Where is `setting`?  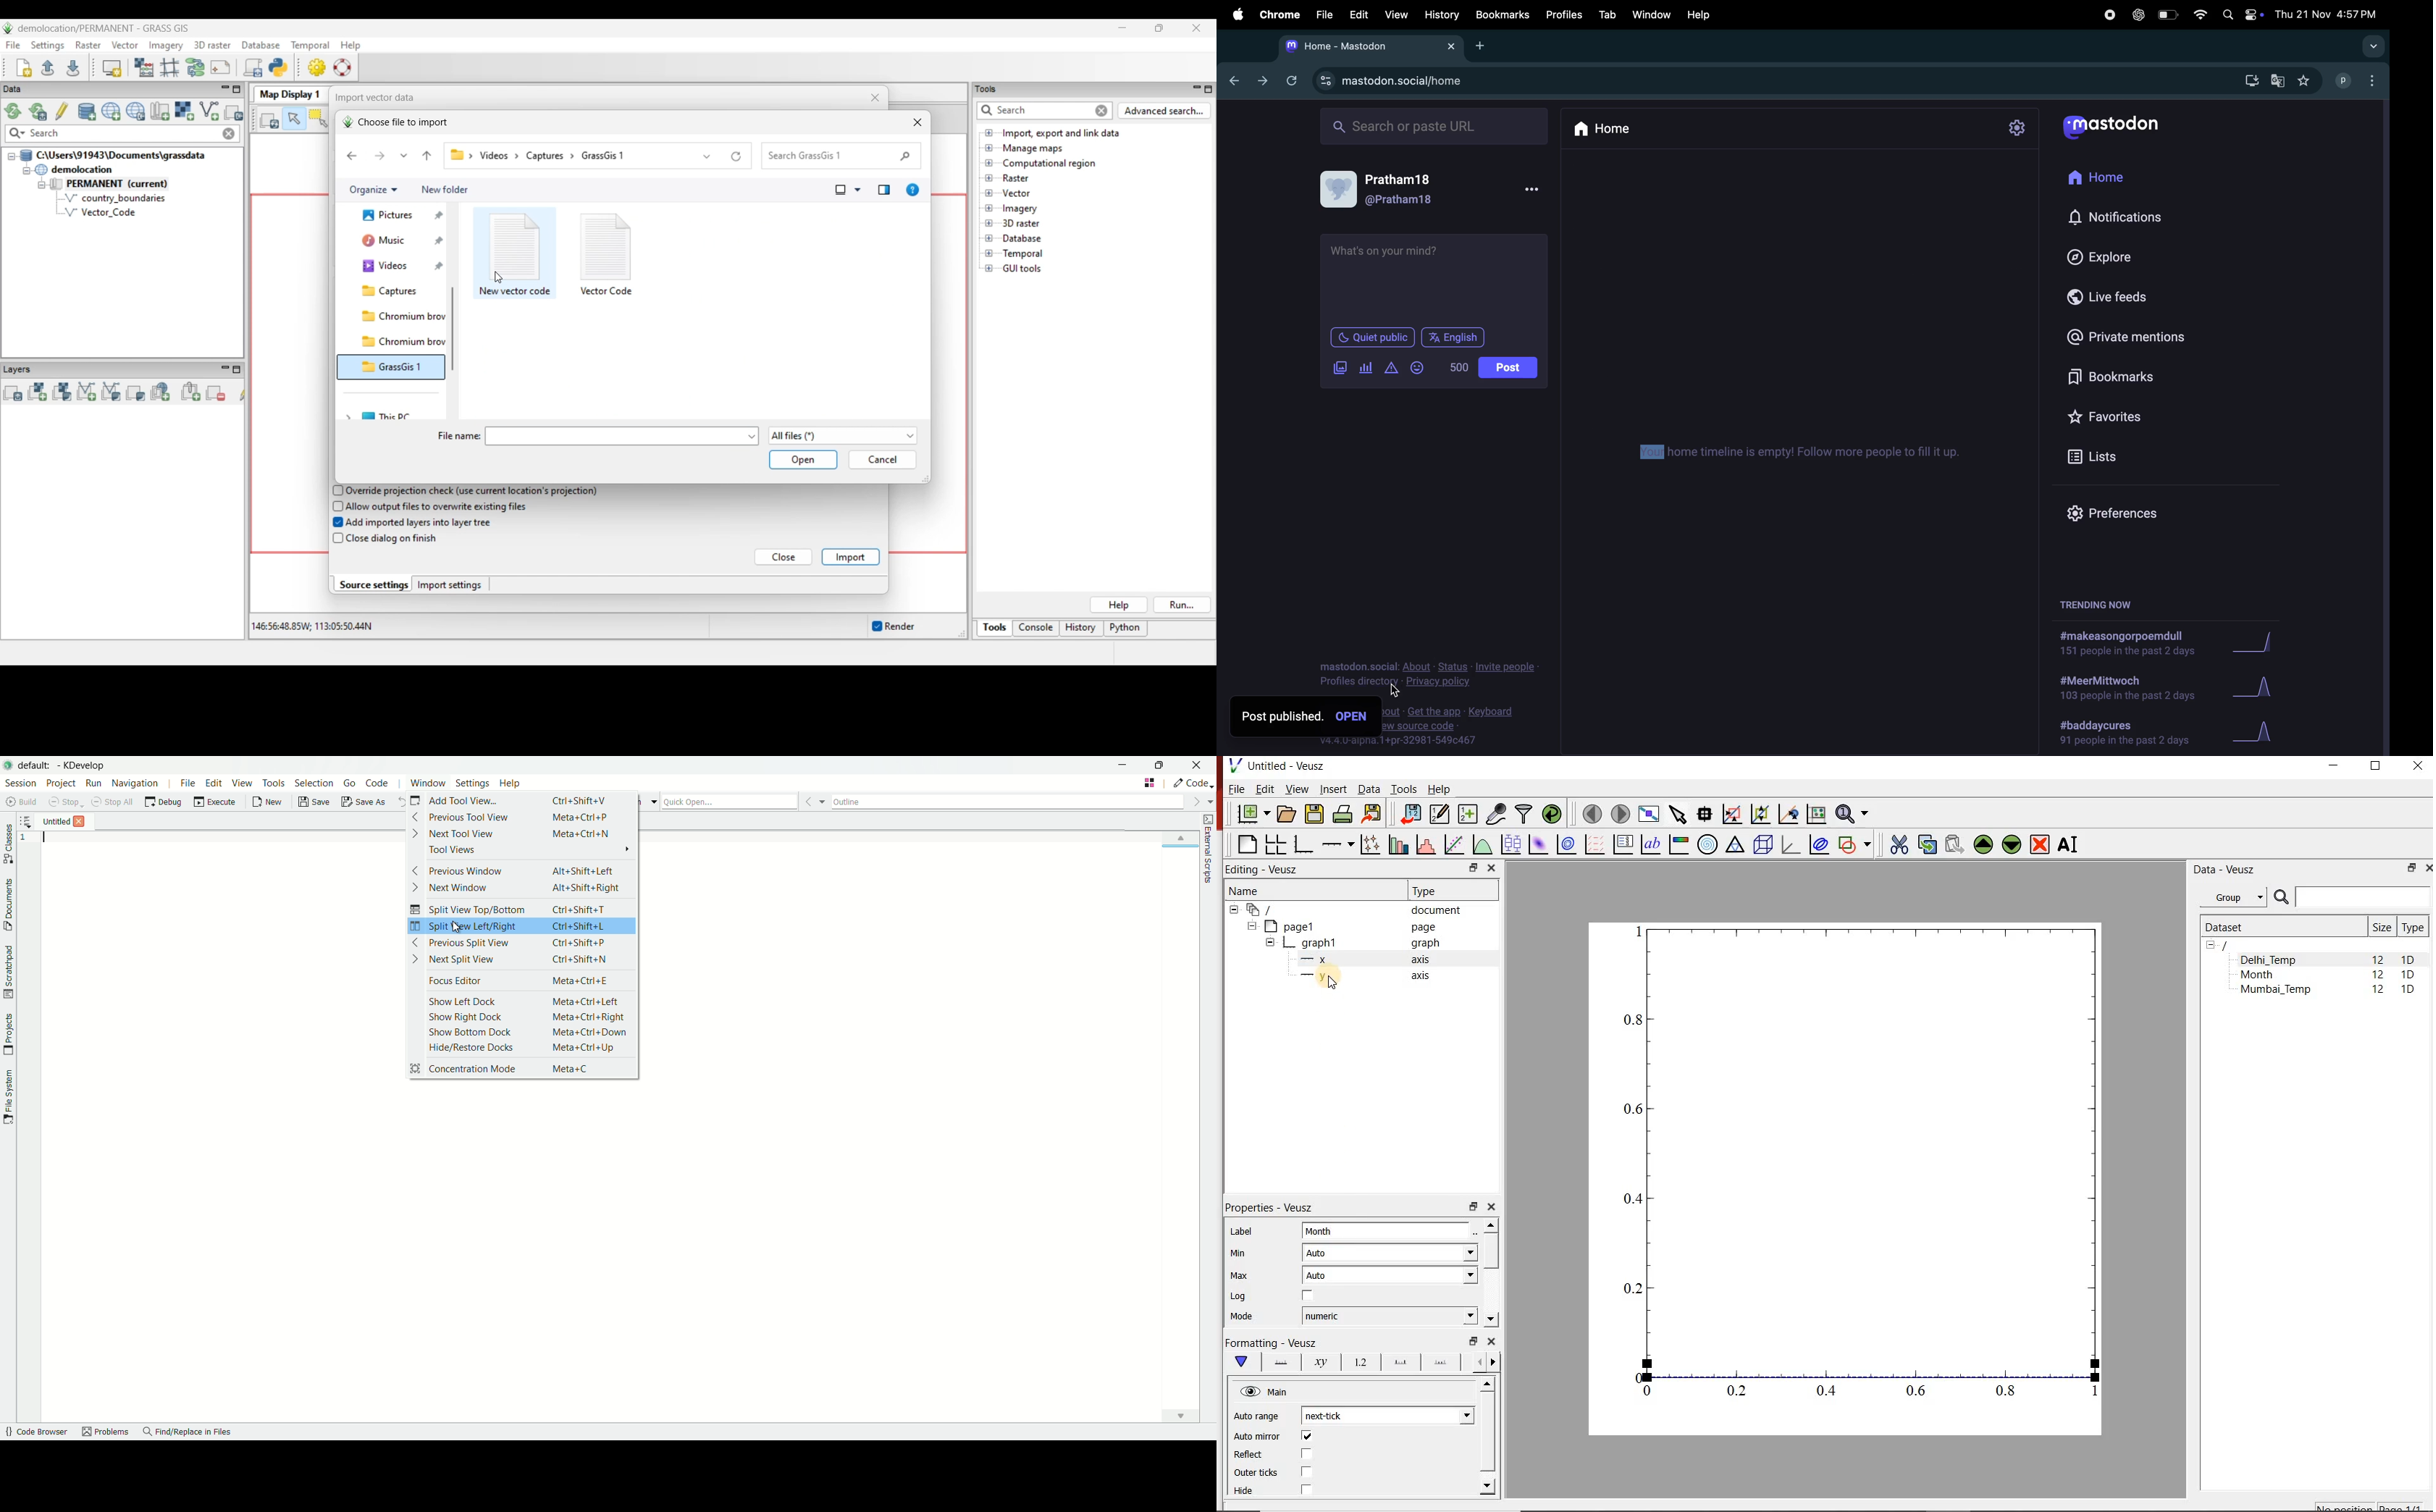
setting is located at coordinates (2016, 129).